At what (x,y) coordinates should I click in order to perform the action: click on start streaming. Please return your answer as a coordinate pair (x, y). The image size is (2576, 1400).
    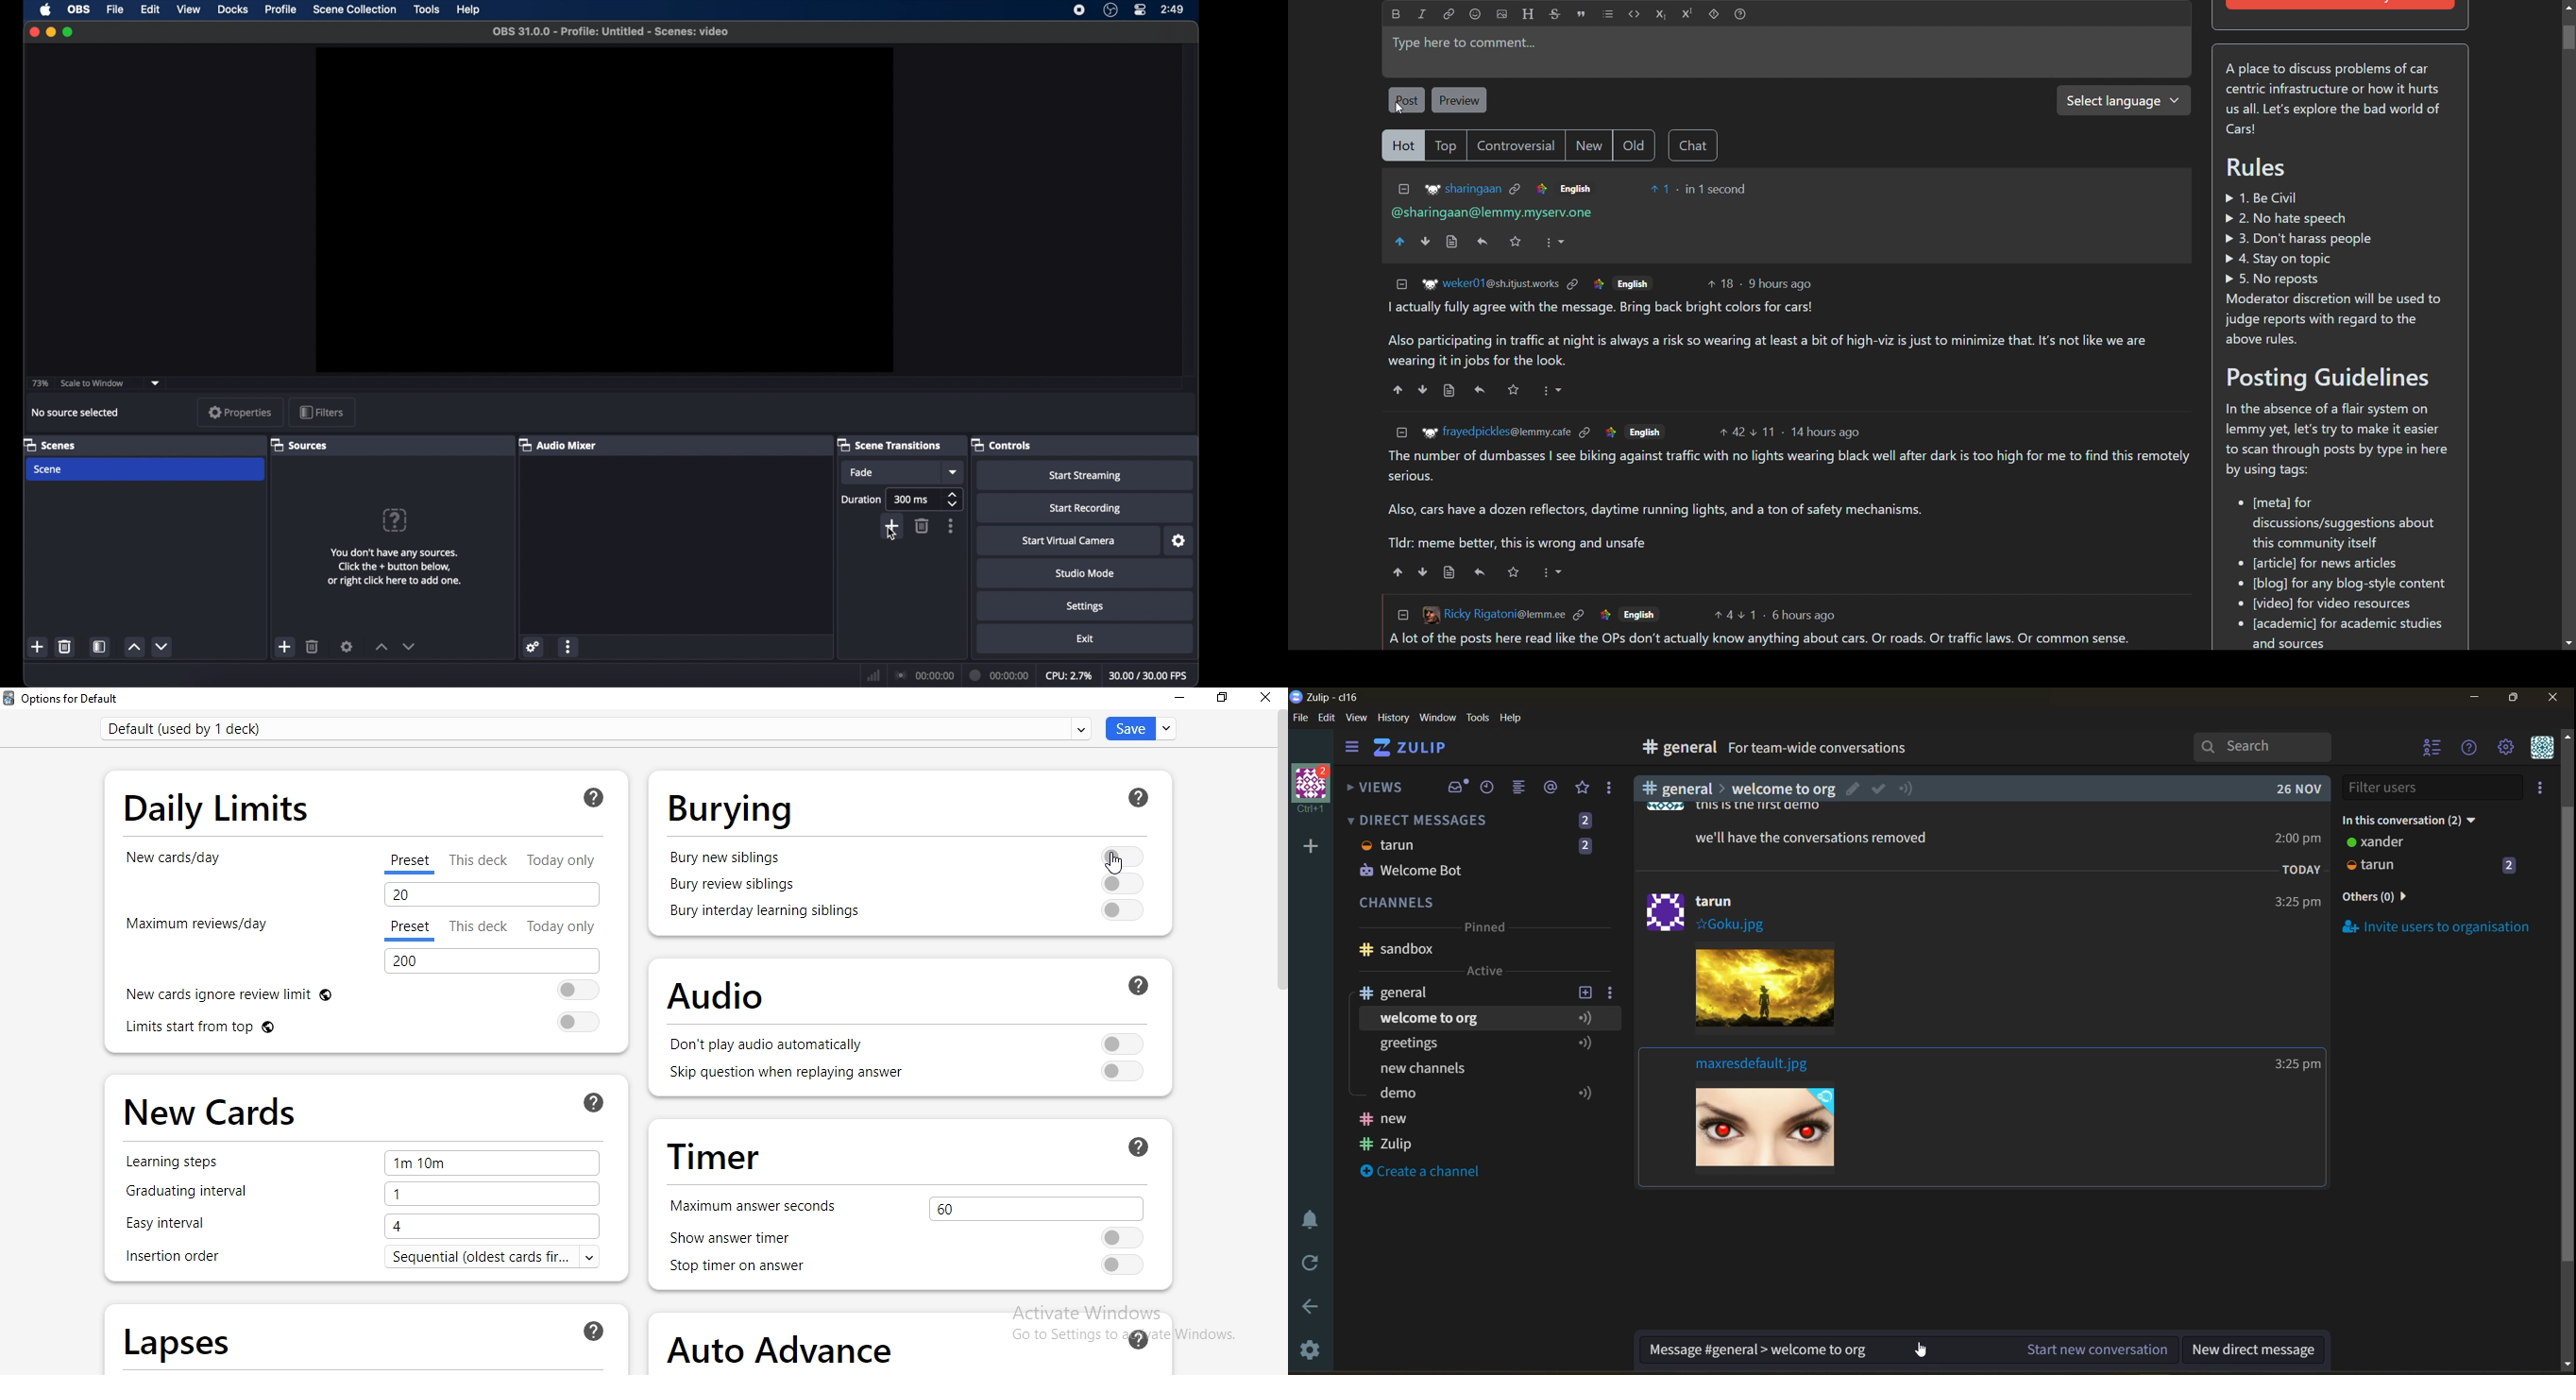
    Looking at the image, I should click on (1085, 476).